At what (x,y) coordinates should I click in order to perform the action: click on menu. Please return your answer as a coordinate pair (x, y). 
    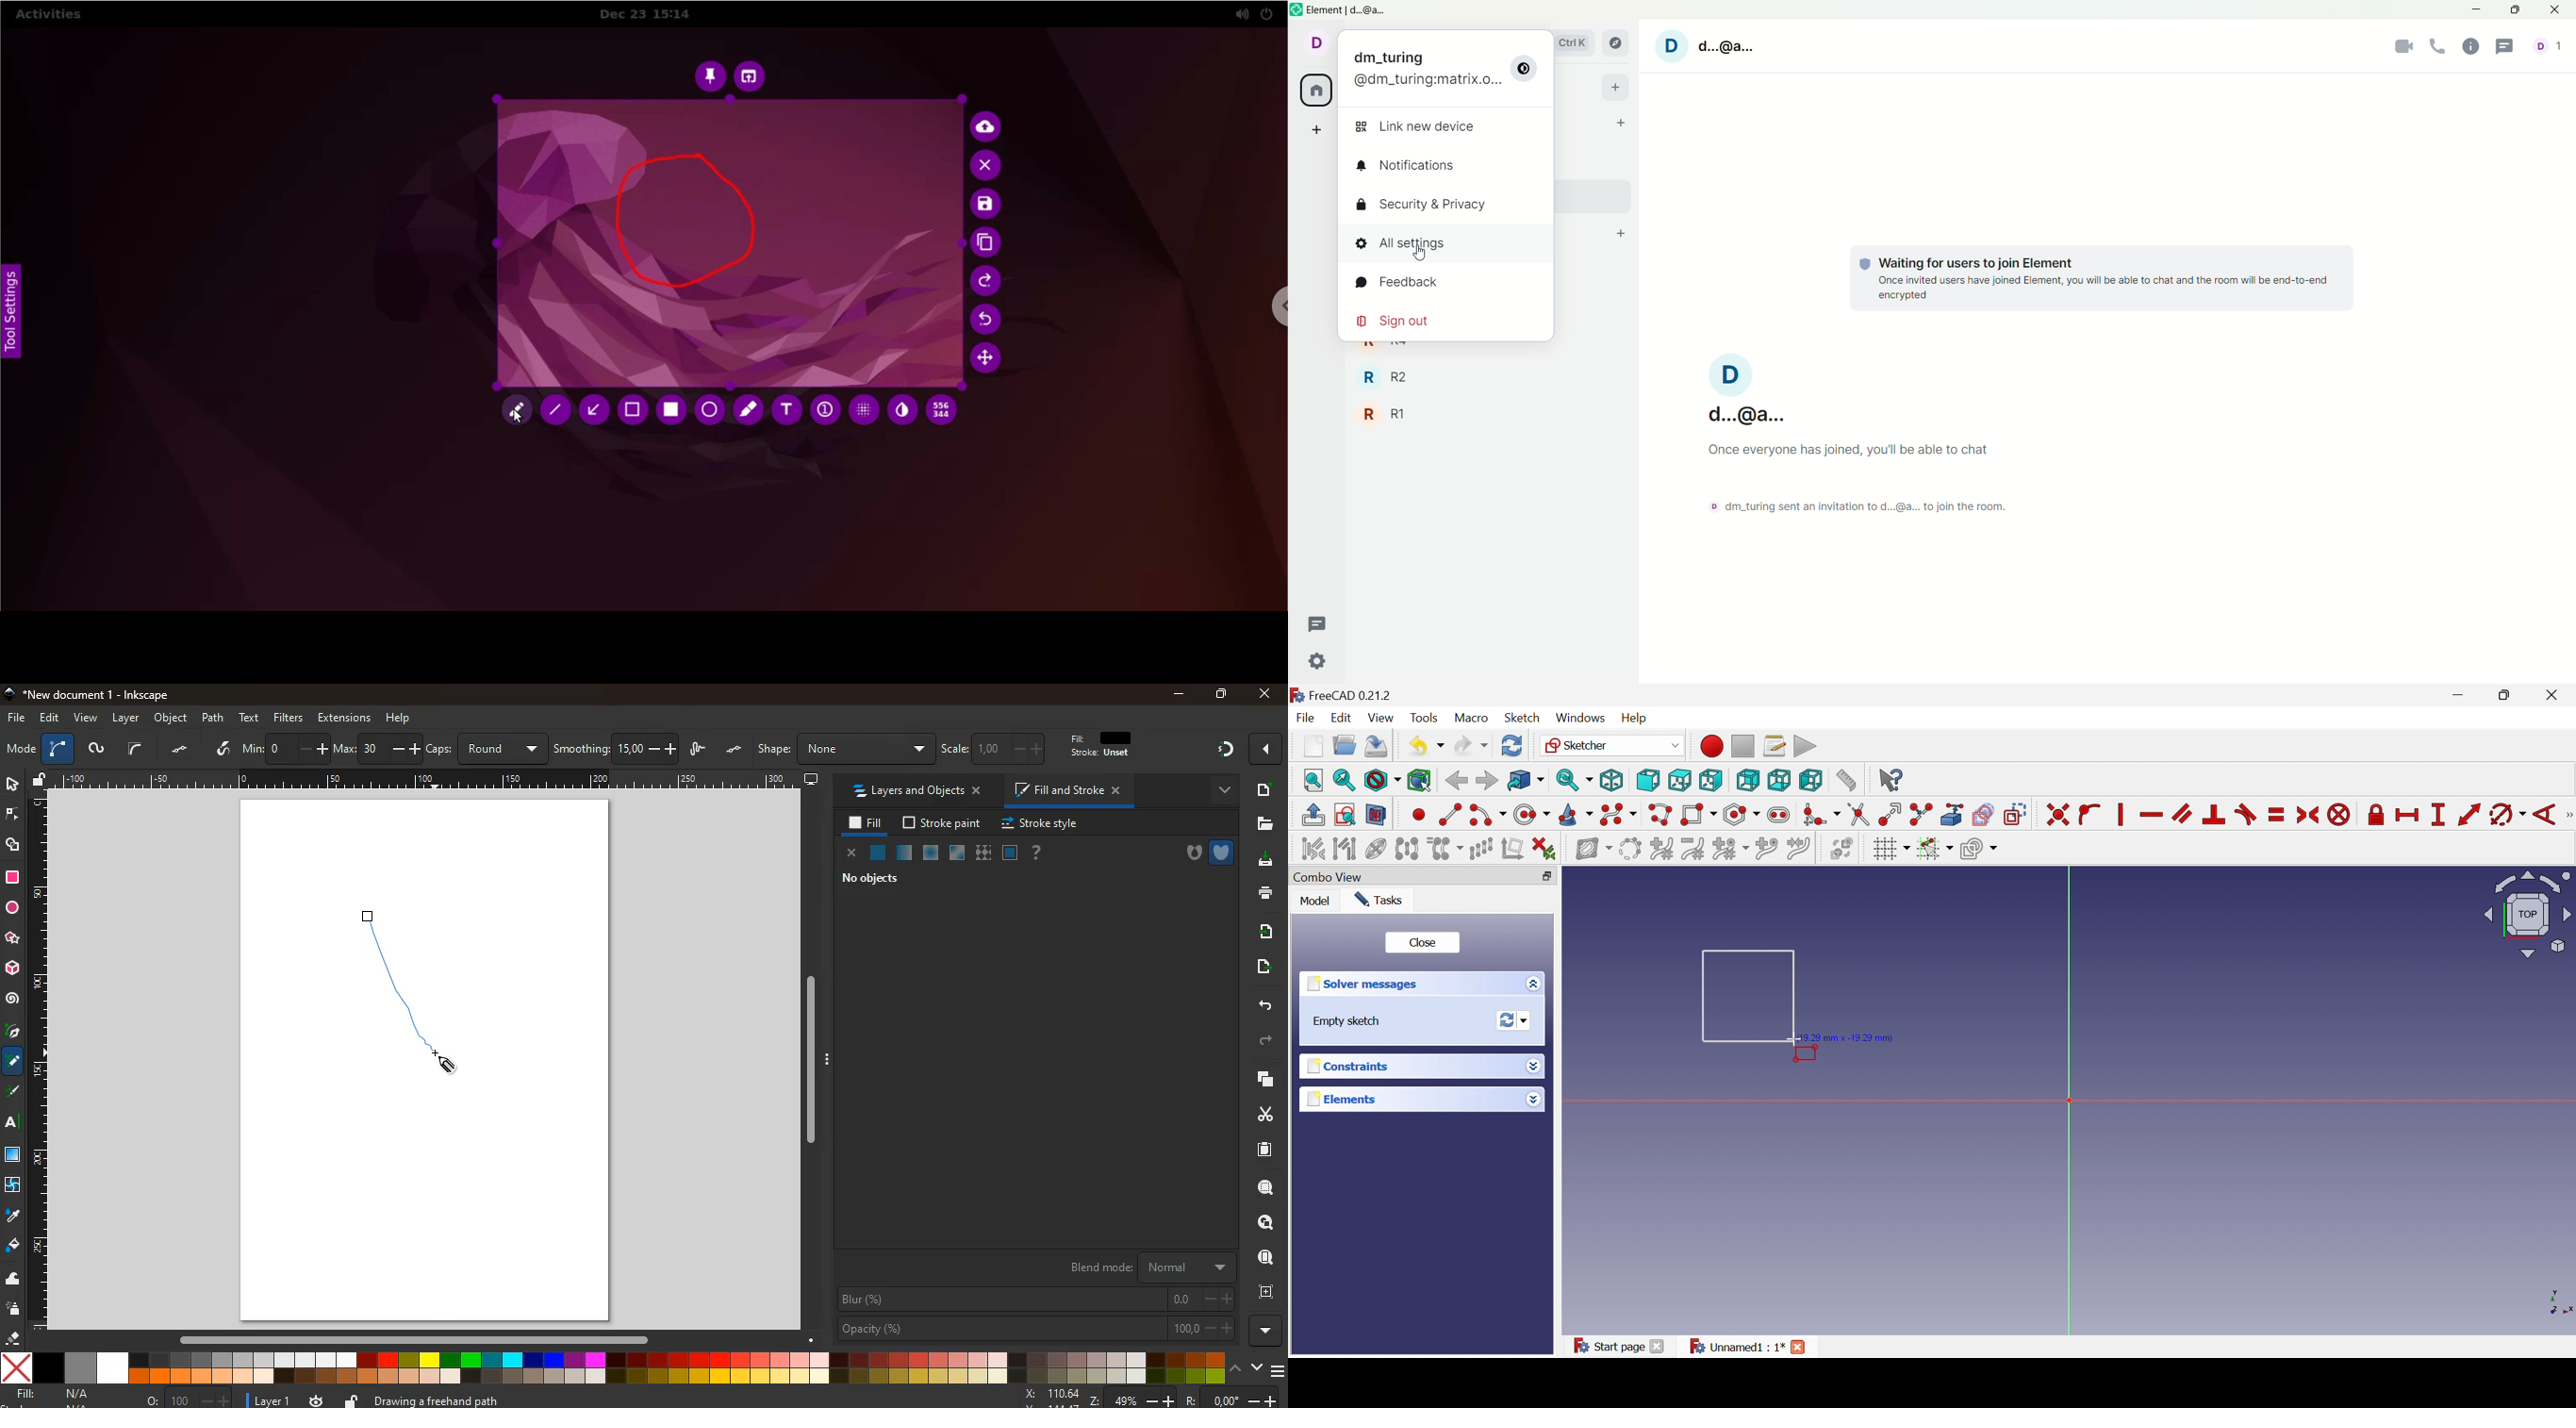
    Looking at the image, I should click on (1280, 1371).